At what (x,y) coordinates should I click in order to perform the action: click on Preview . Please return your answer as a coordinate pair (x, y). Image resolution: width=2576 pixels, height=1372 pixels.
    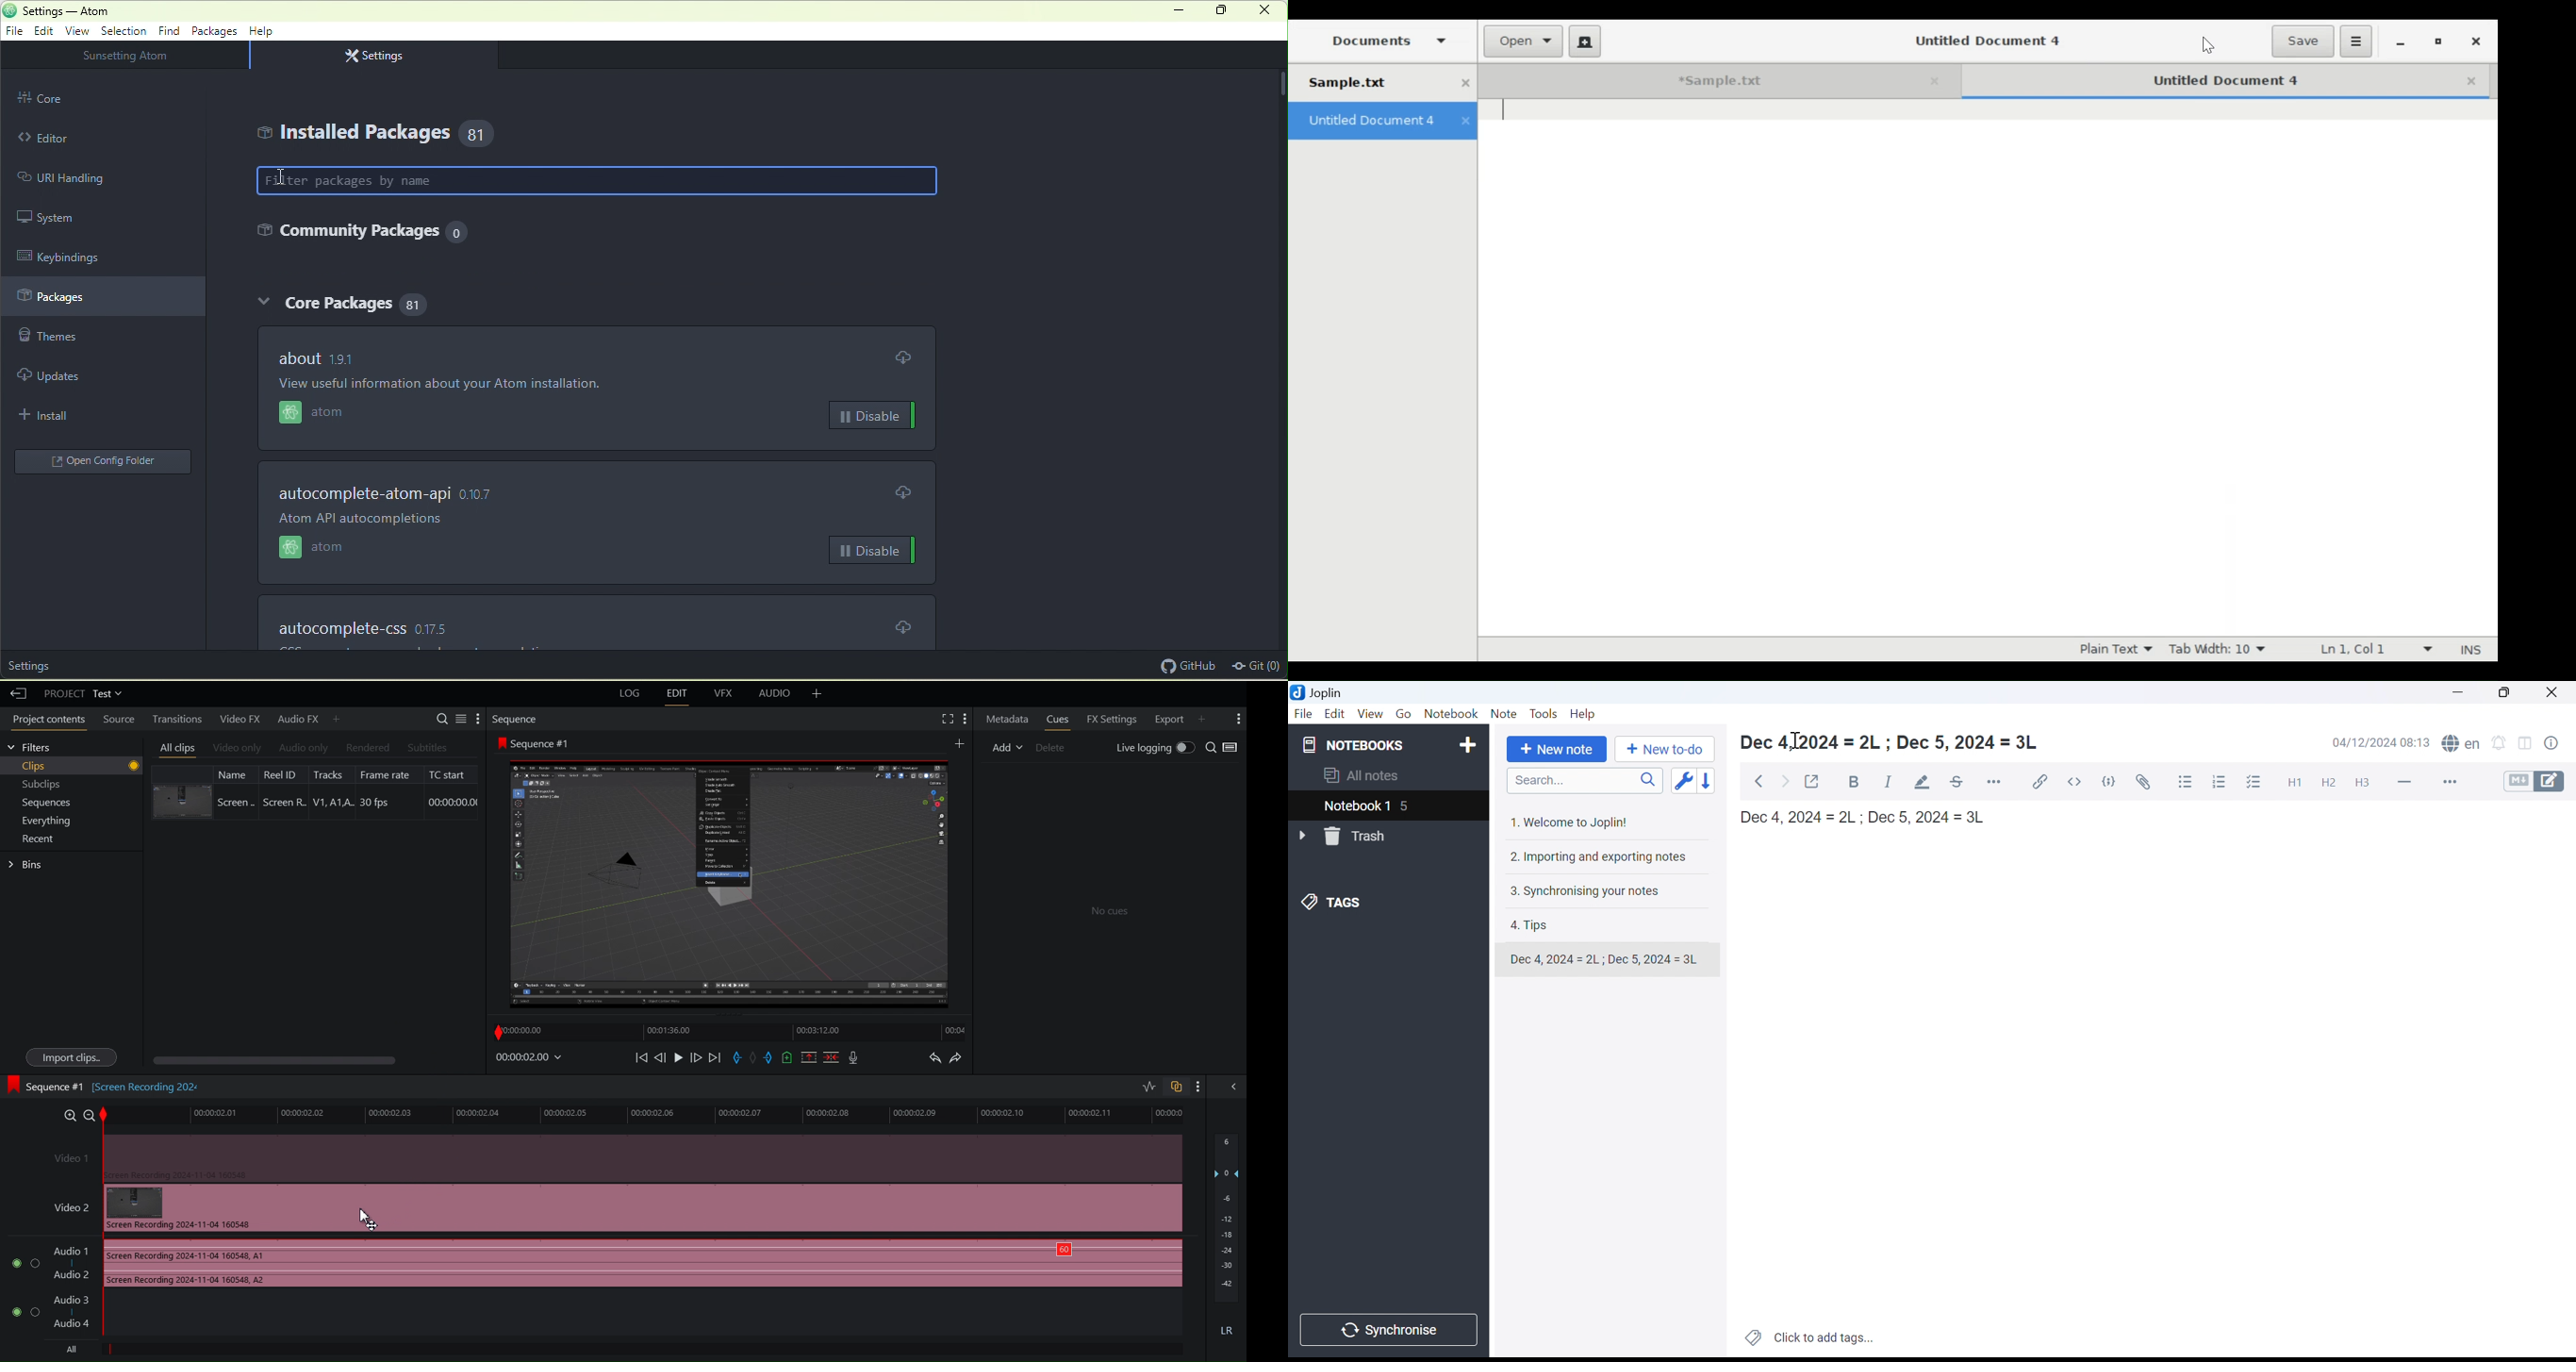
    Looking at the image, I should click on (729, 882).